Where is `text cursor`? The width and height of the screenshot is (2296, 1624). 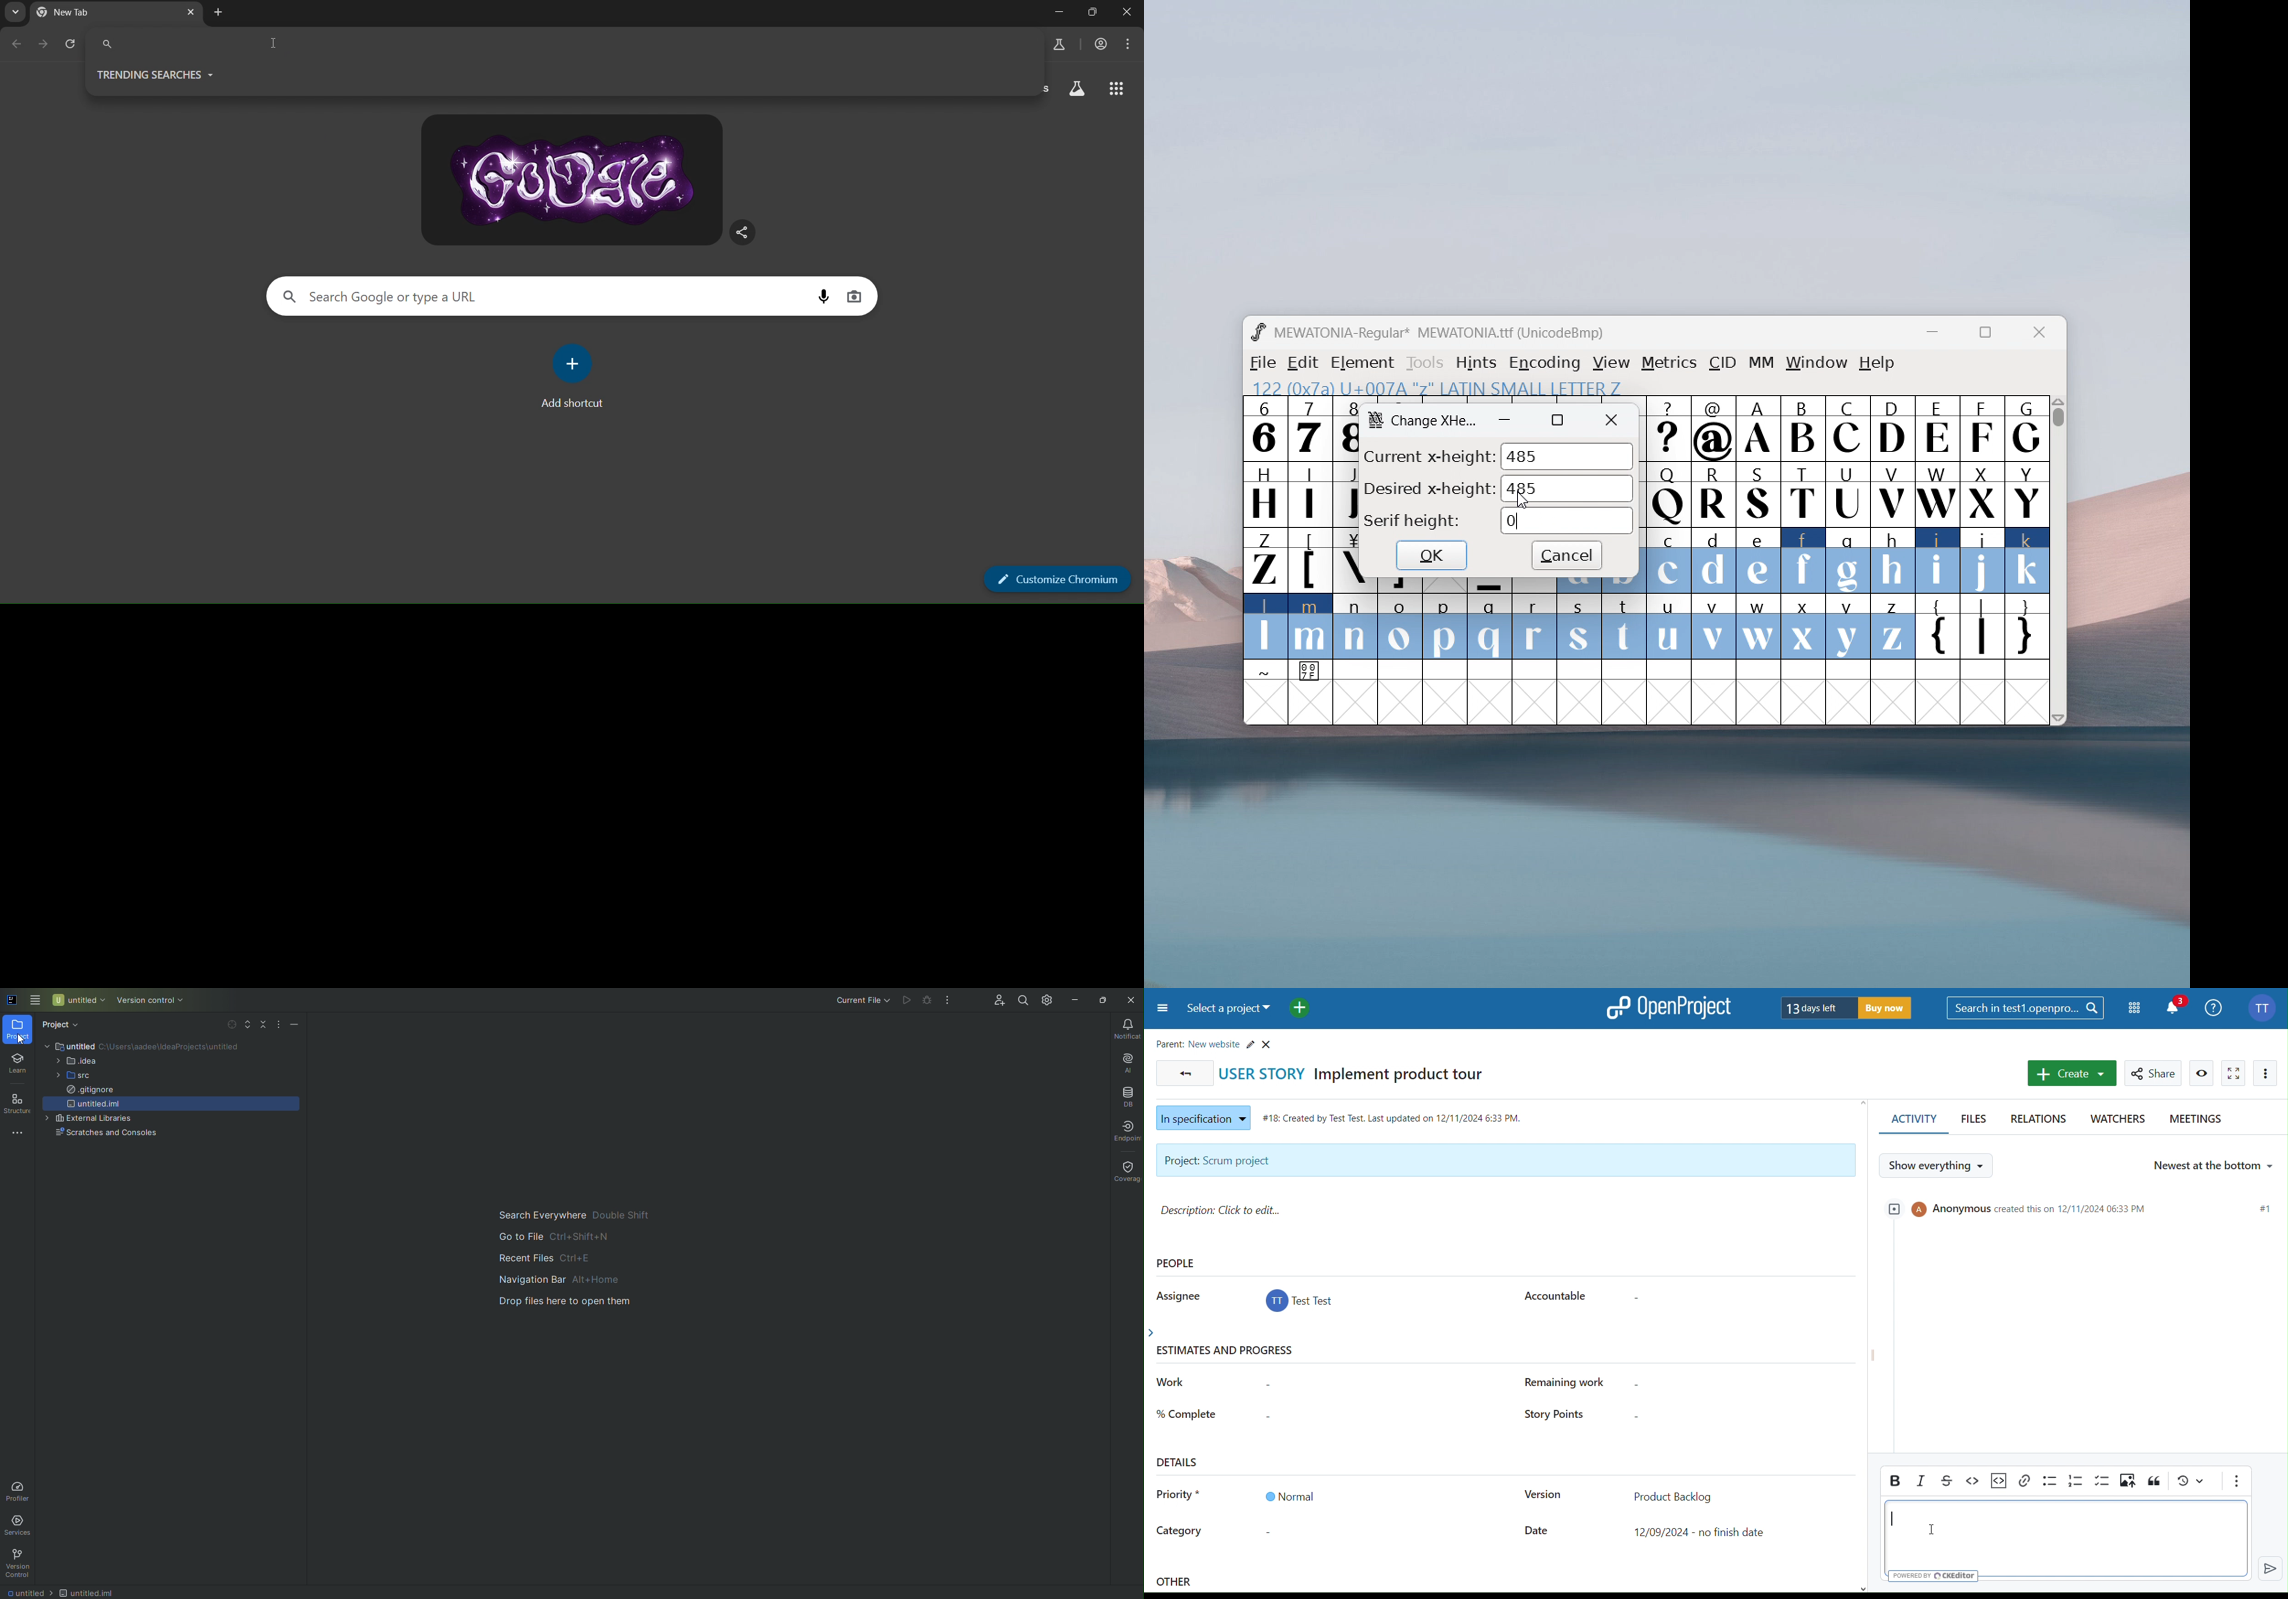
text cursor is located at coordinates (269, 42).